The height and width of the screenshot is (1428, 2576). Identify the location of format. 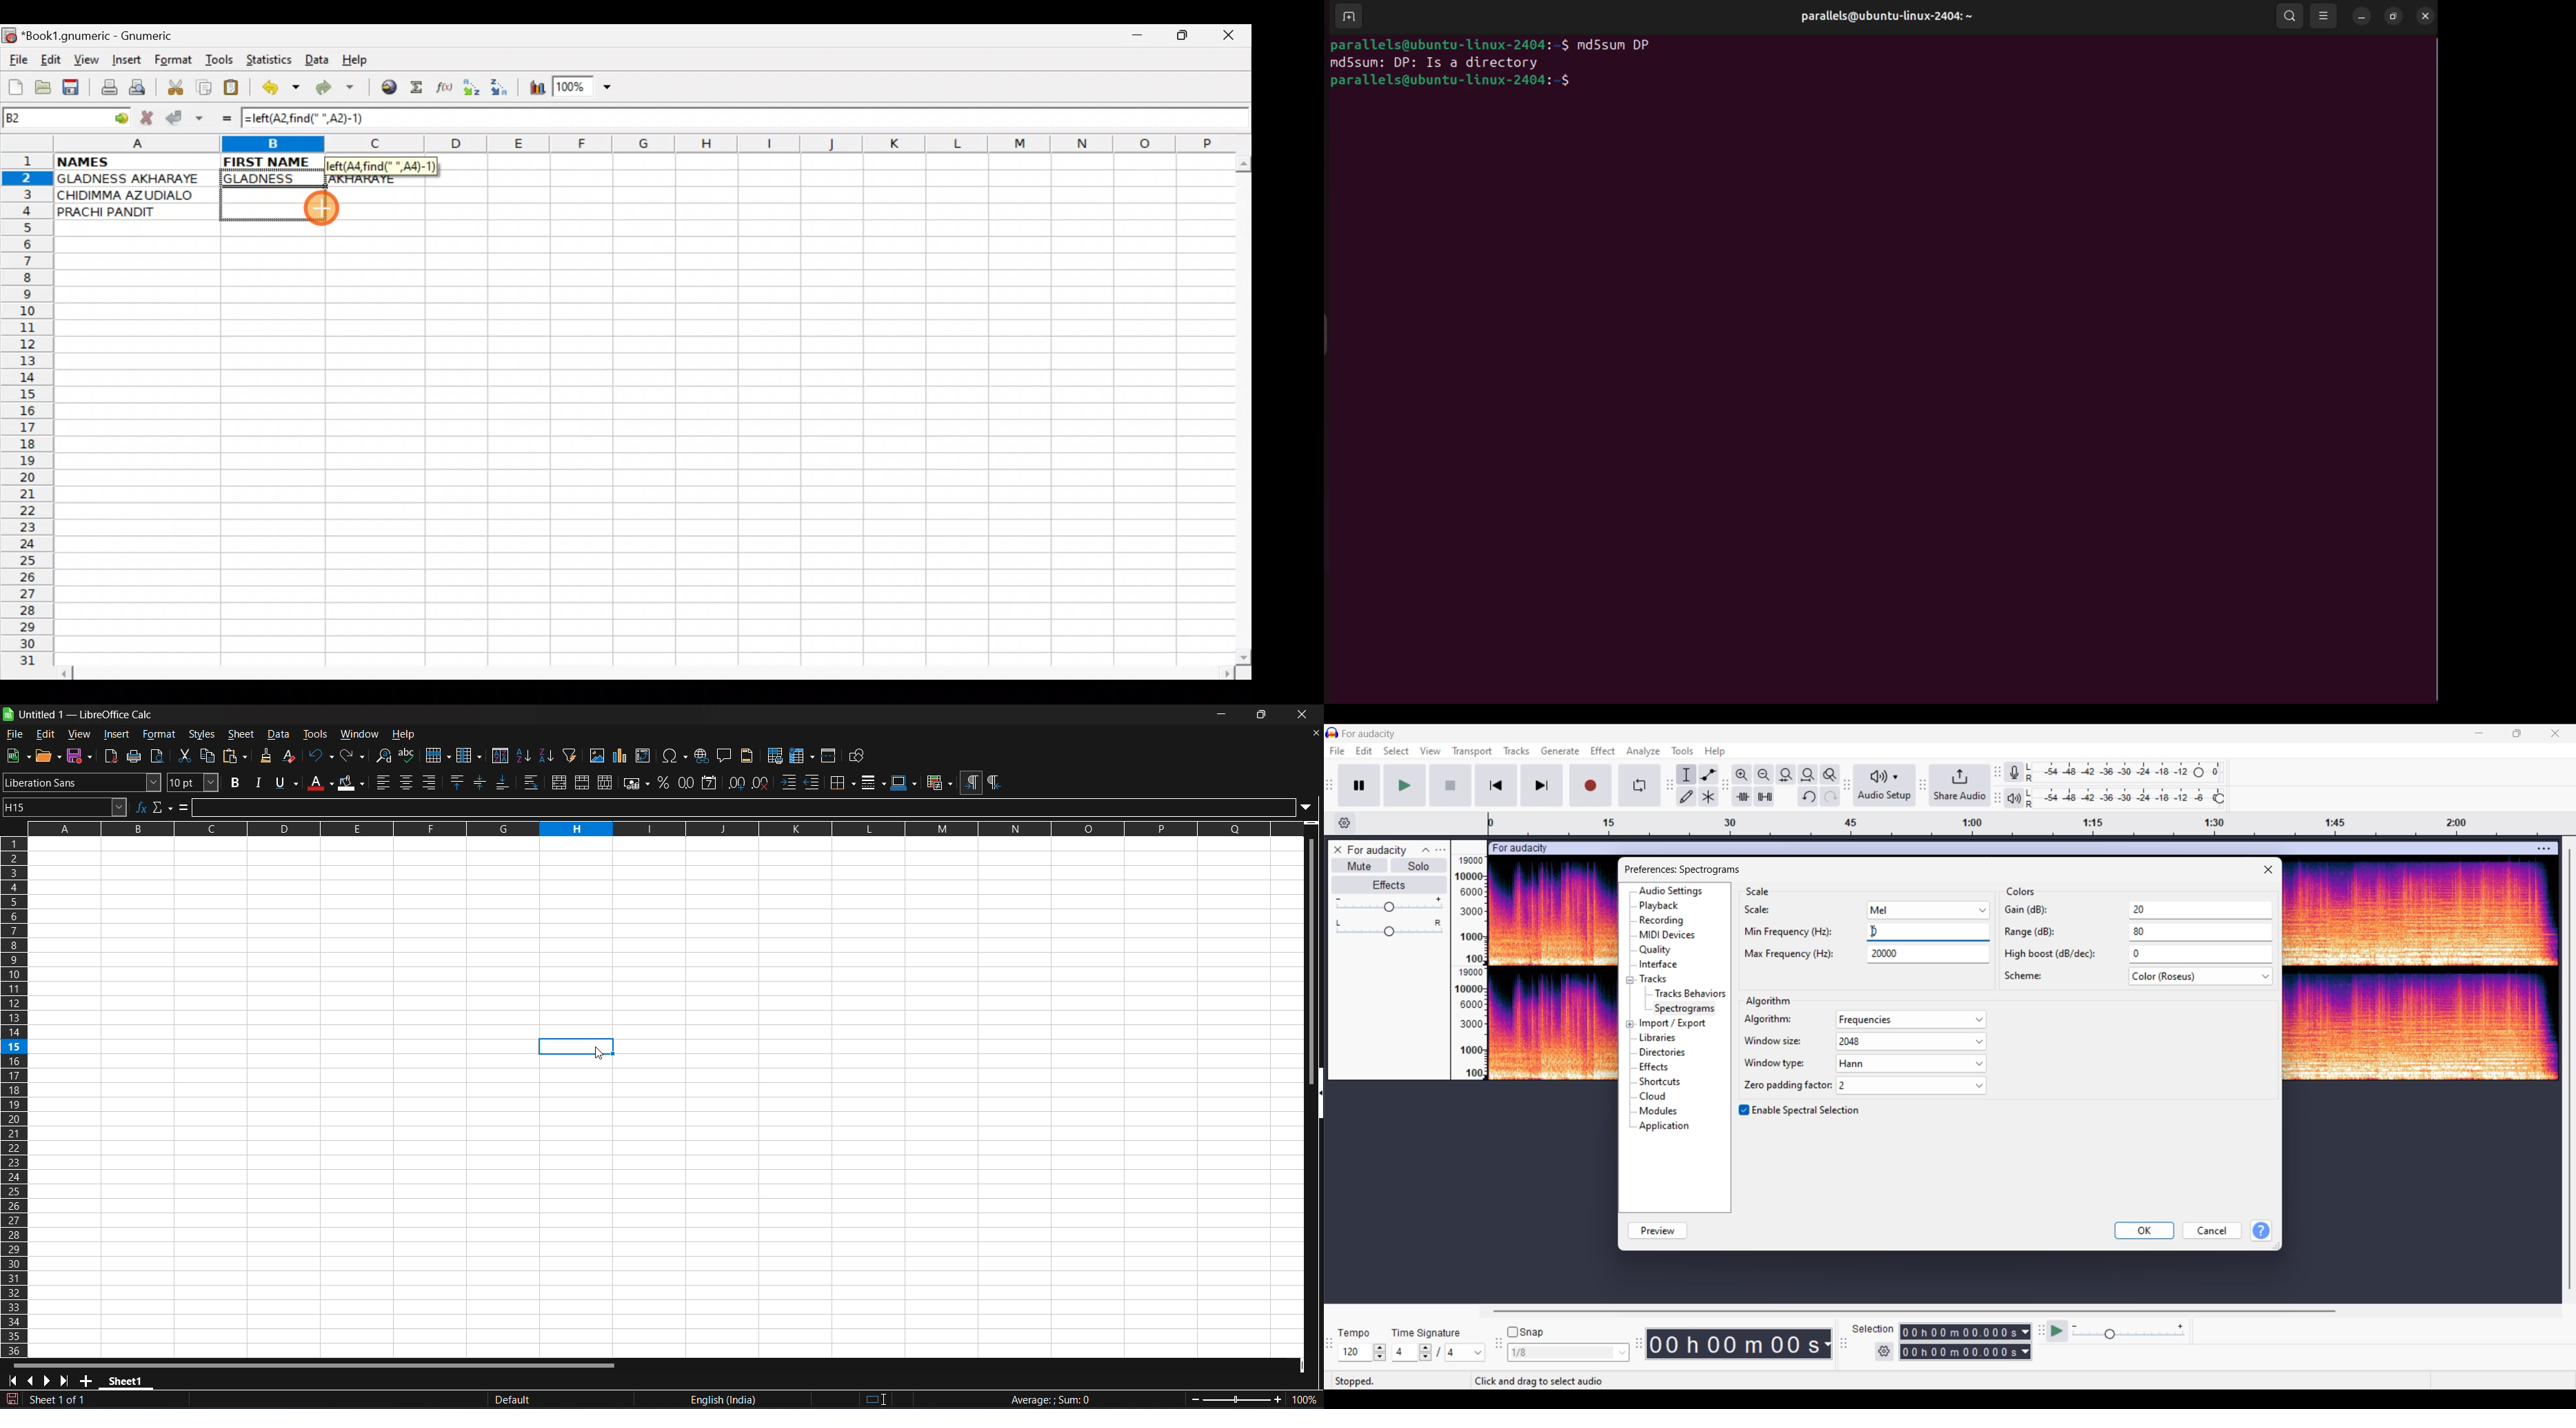
(161, 735).